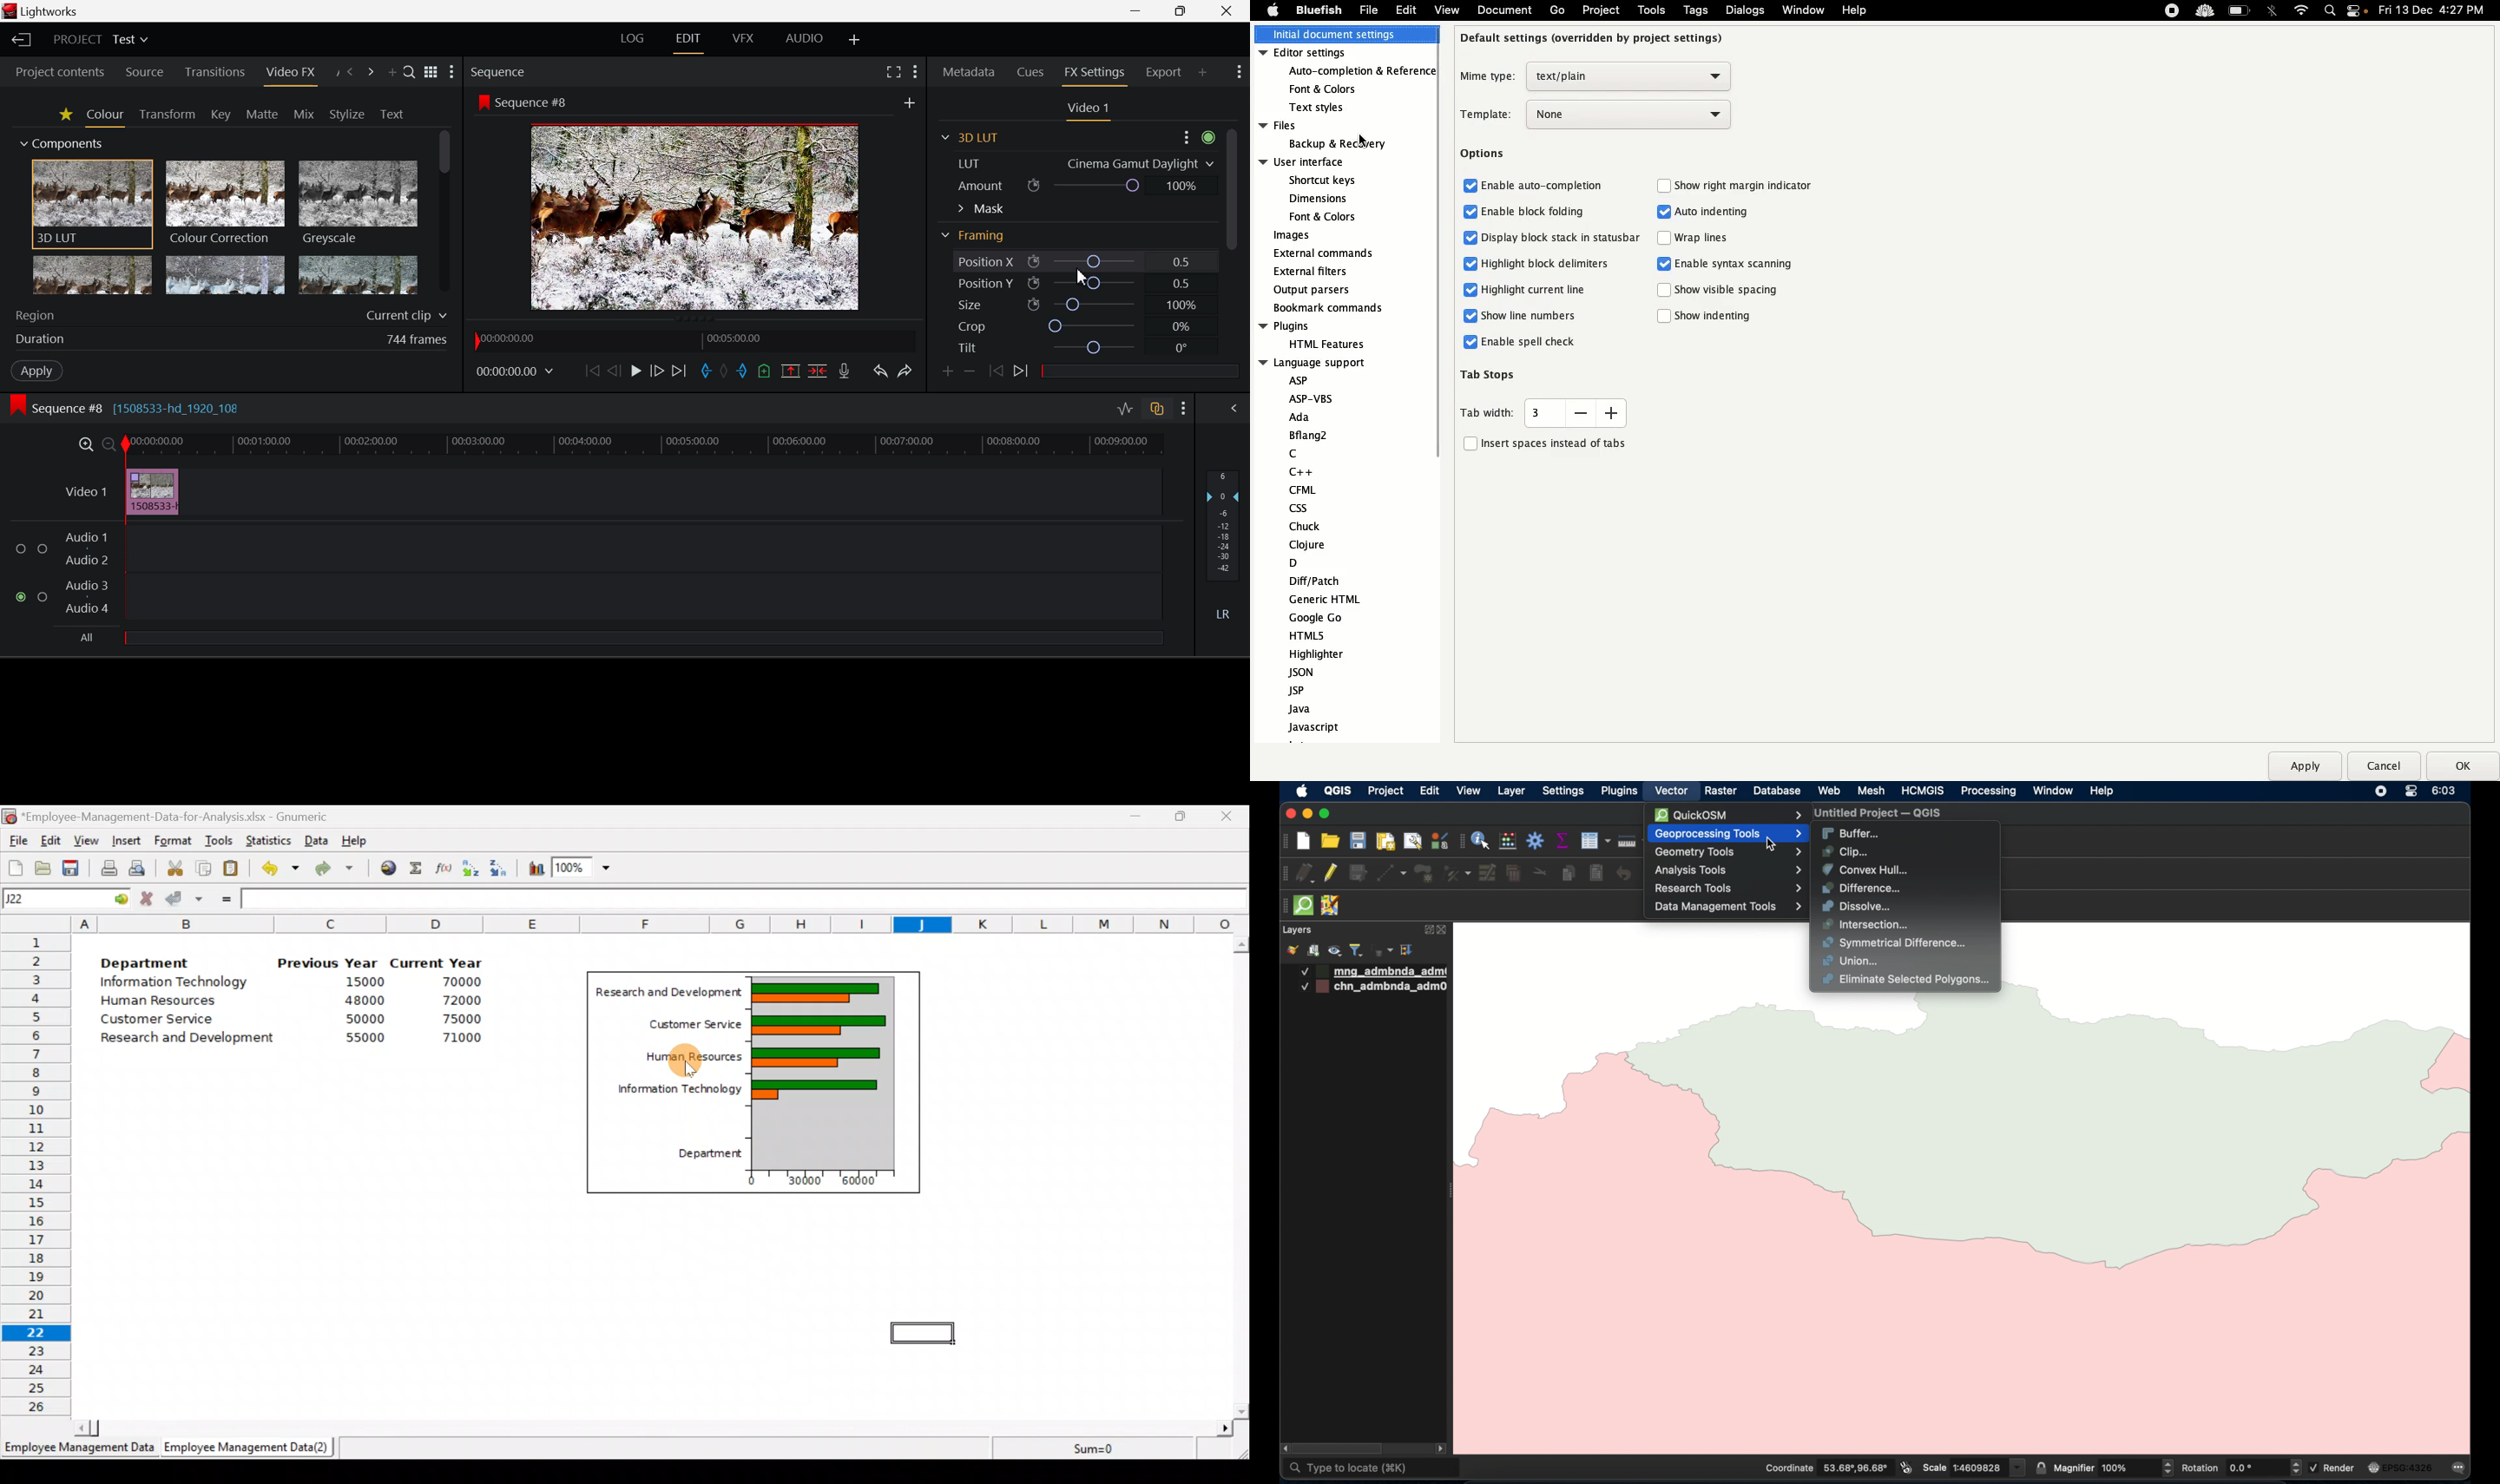 The width and height of the screenshot is (2520, 1484). Describe the element at coordinates (188, 817) in the screenshot. I see `‘Employee-Management-Data-for-Analysis.xlsx - Gnumeric` at that location.